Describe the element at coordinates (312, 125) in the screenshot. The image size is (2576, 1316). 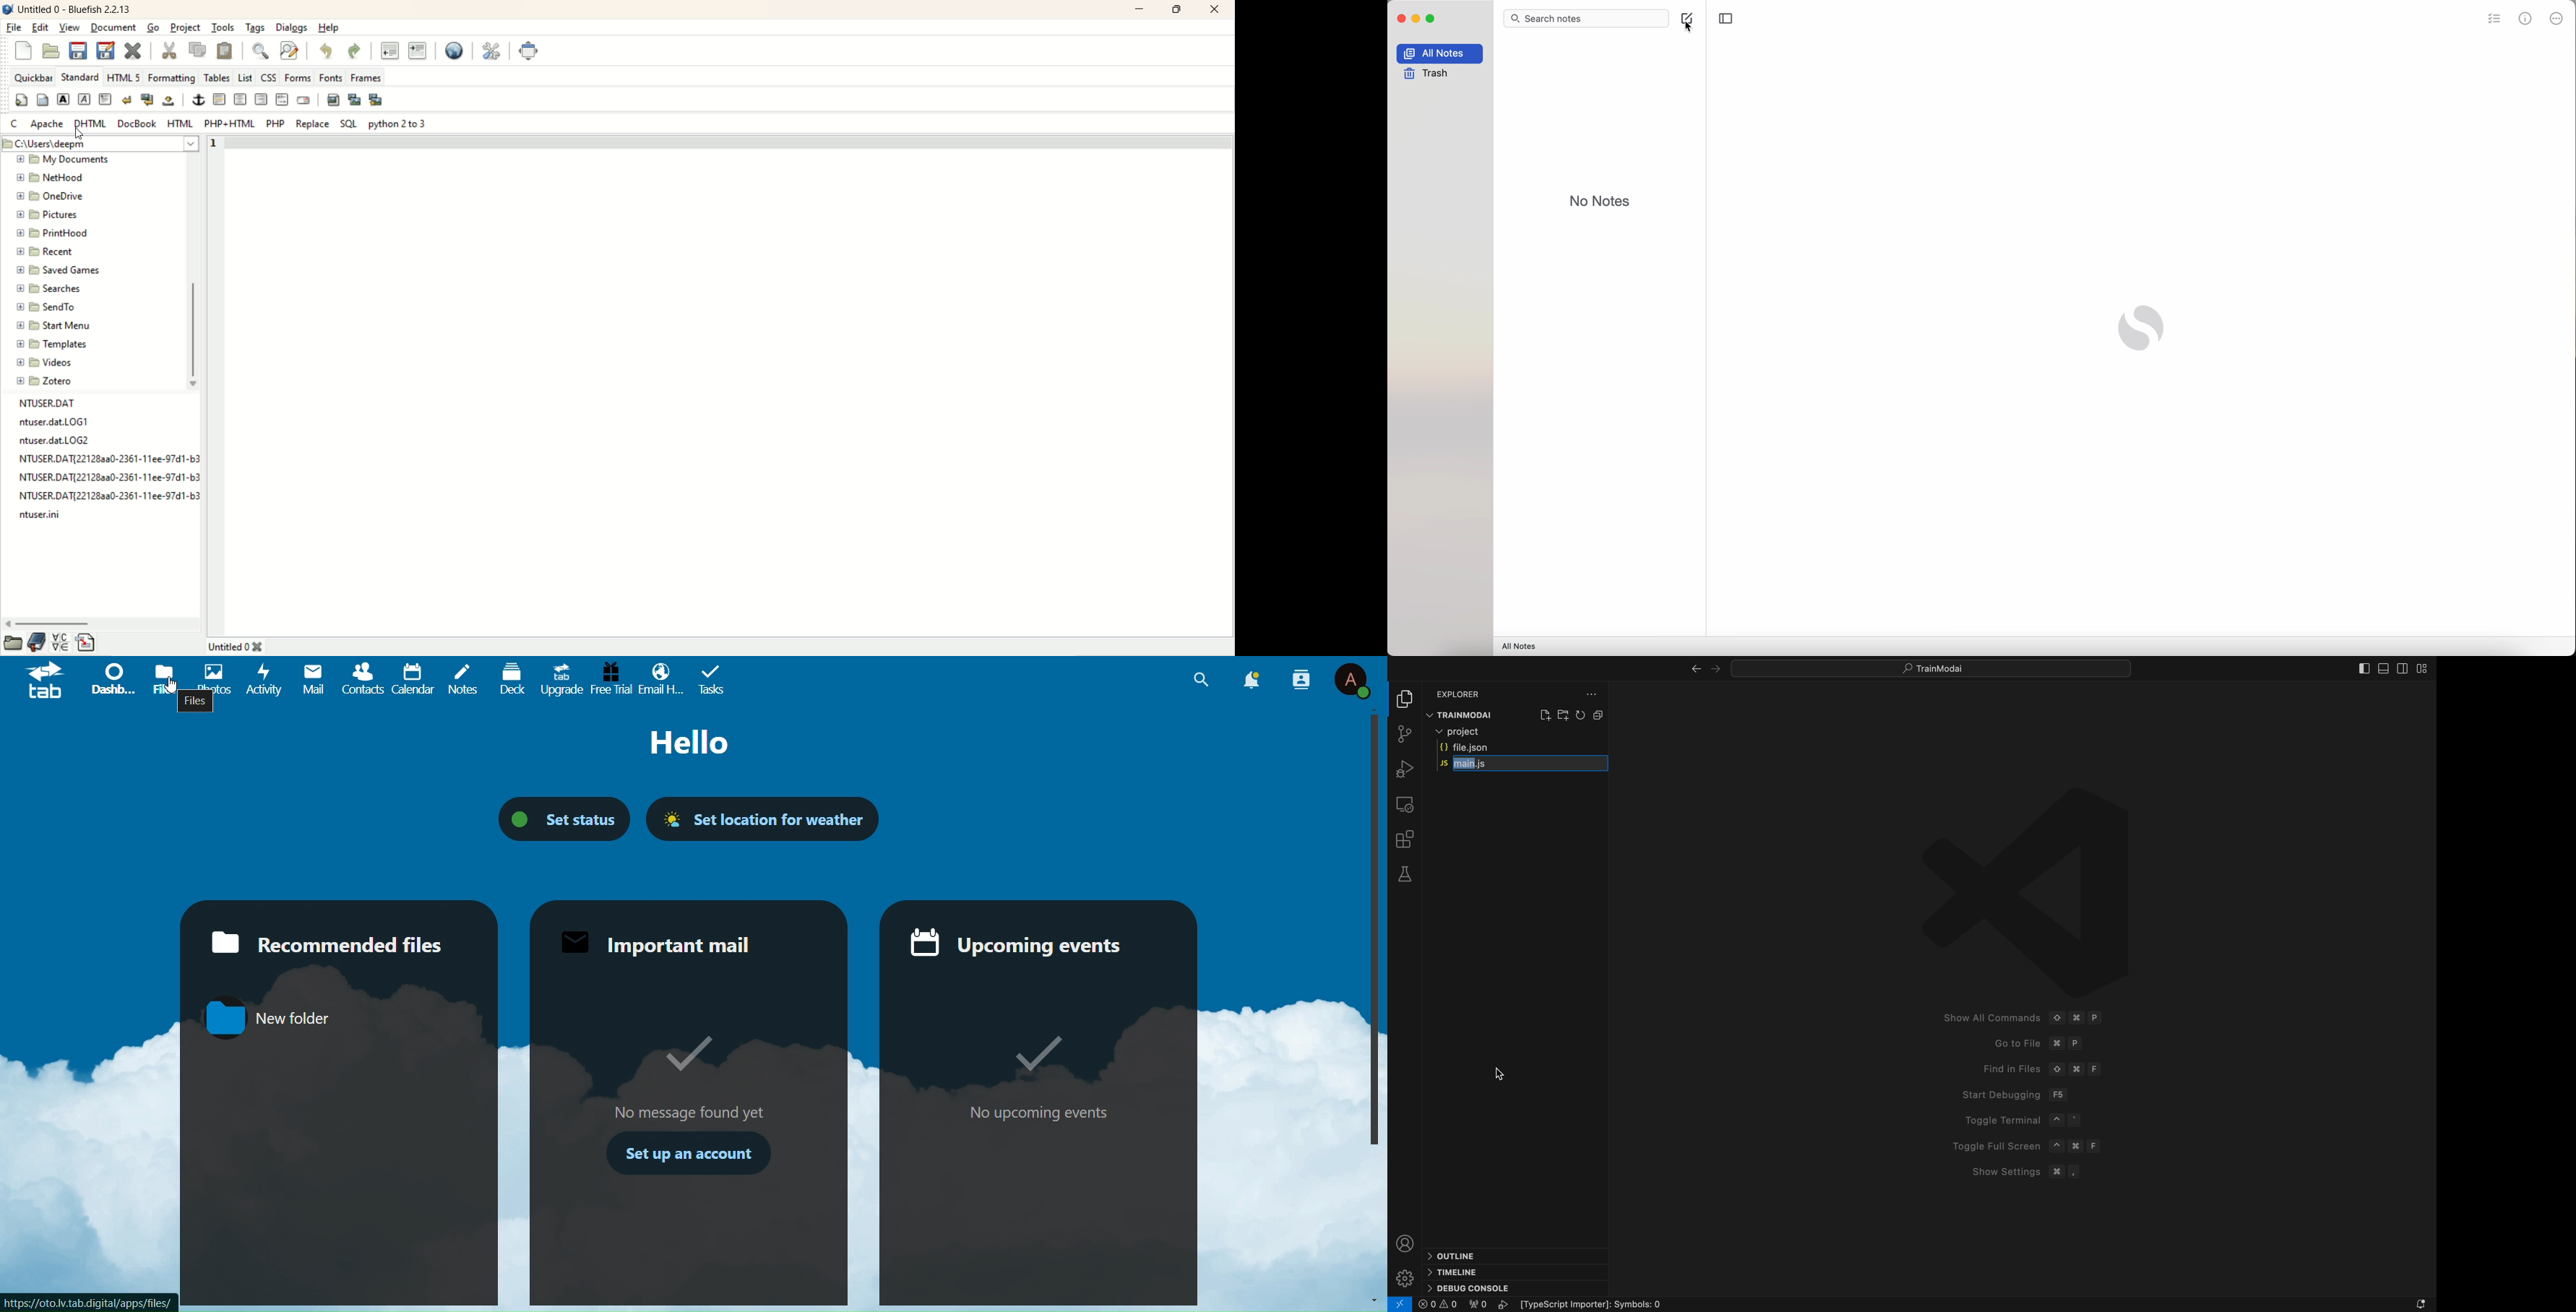
I see `replace` at that location.